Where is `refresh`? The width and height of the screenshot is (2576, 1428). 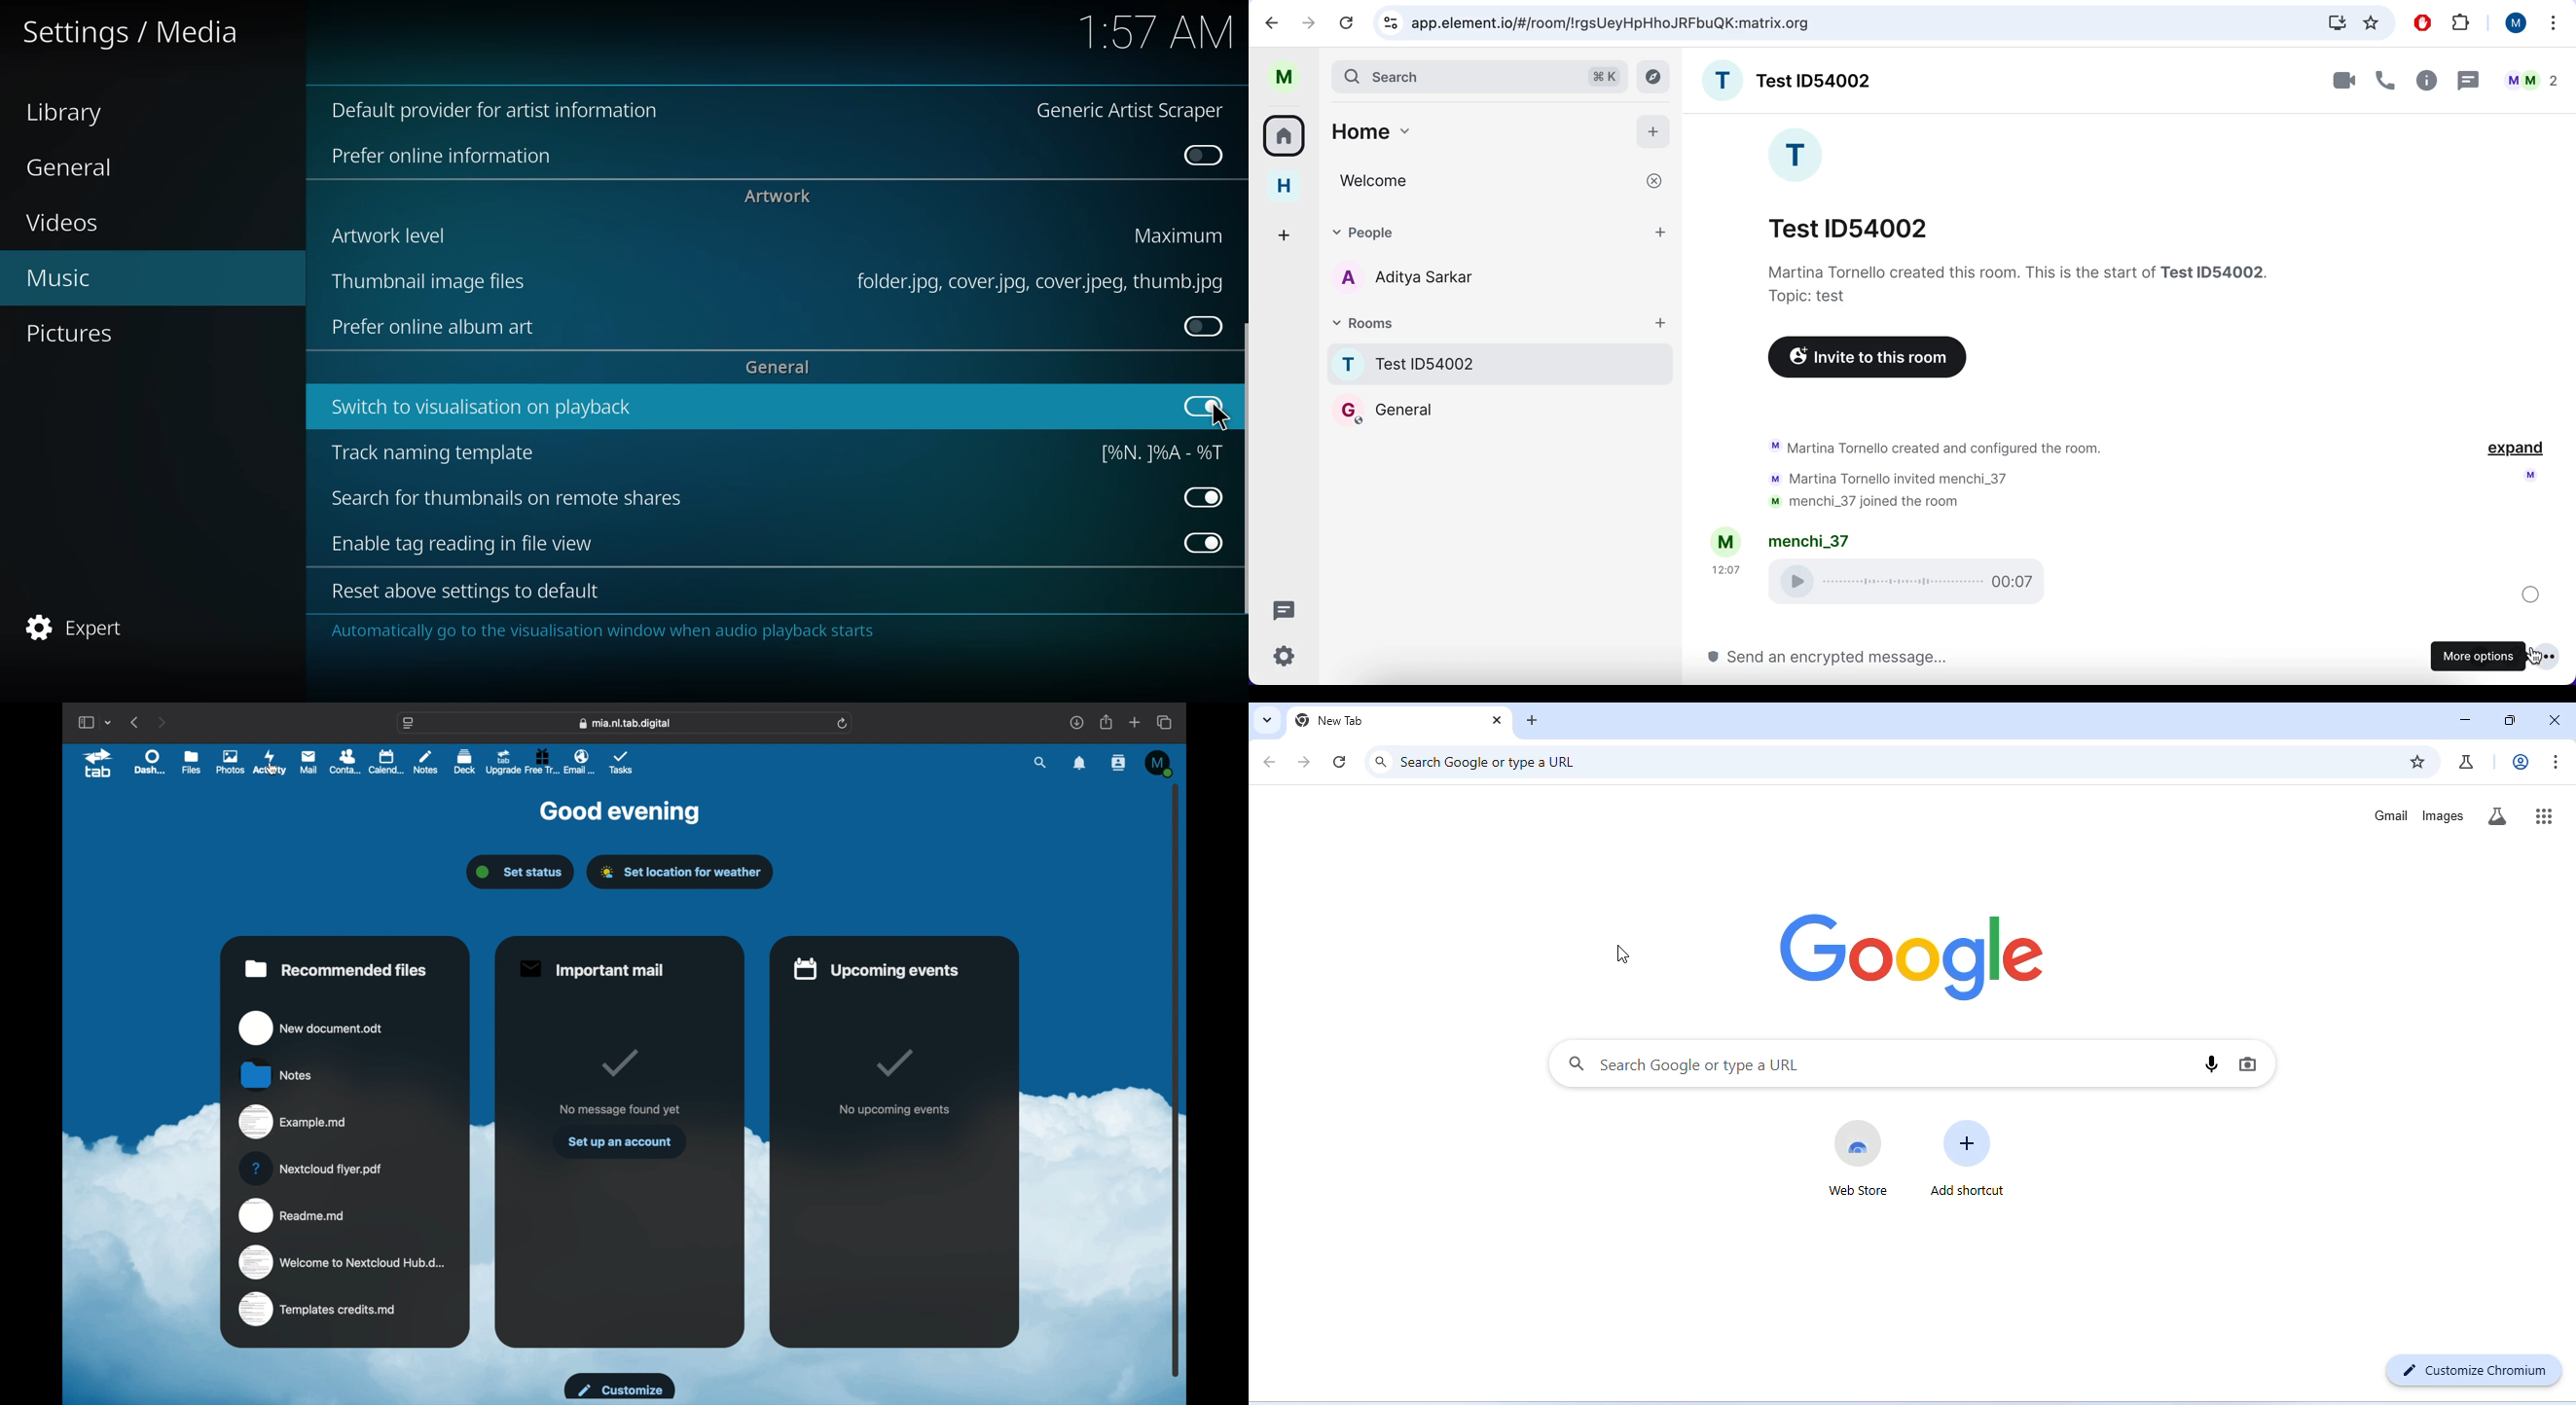
refresh is located at coordinates (843, 723).